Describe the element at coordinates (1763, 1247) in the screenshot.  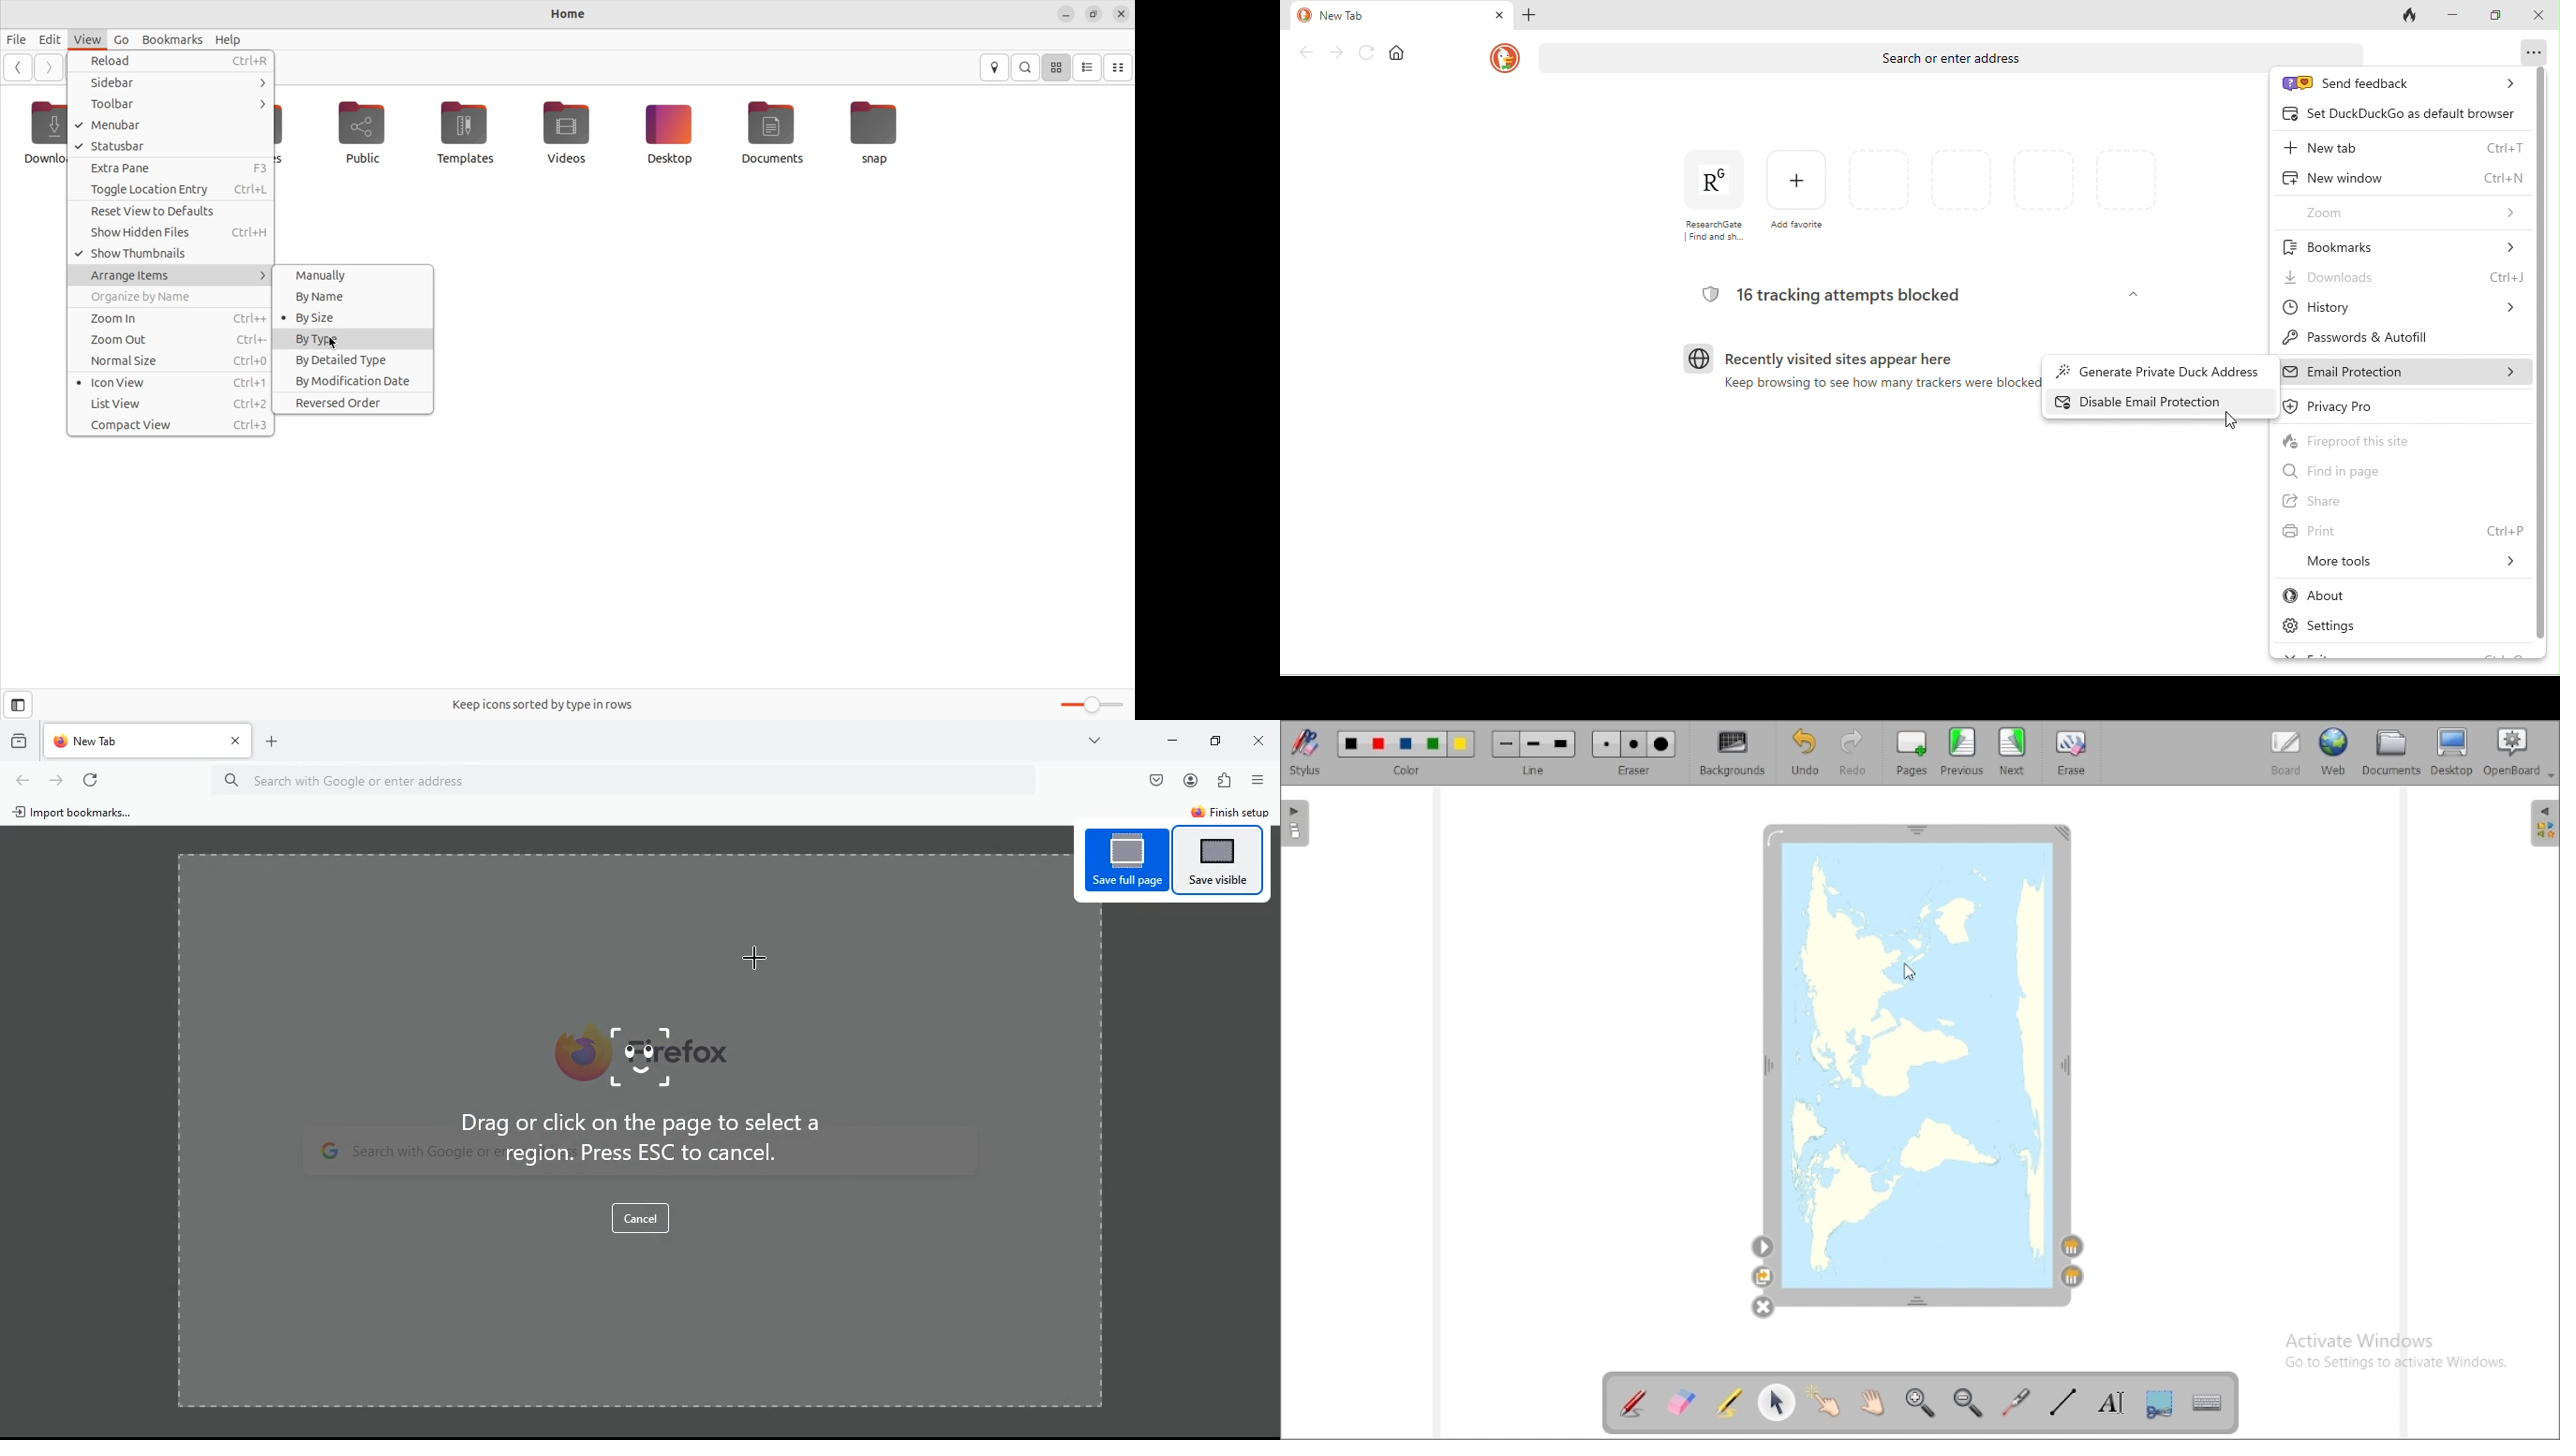
I see `settings` at that location.